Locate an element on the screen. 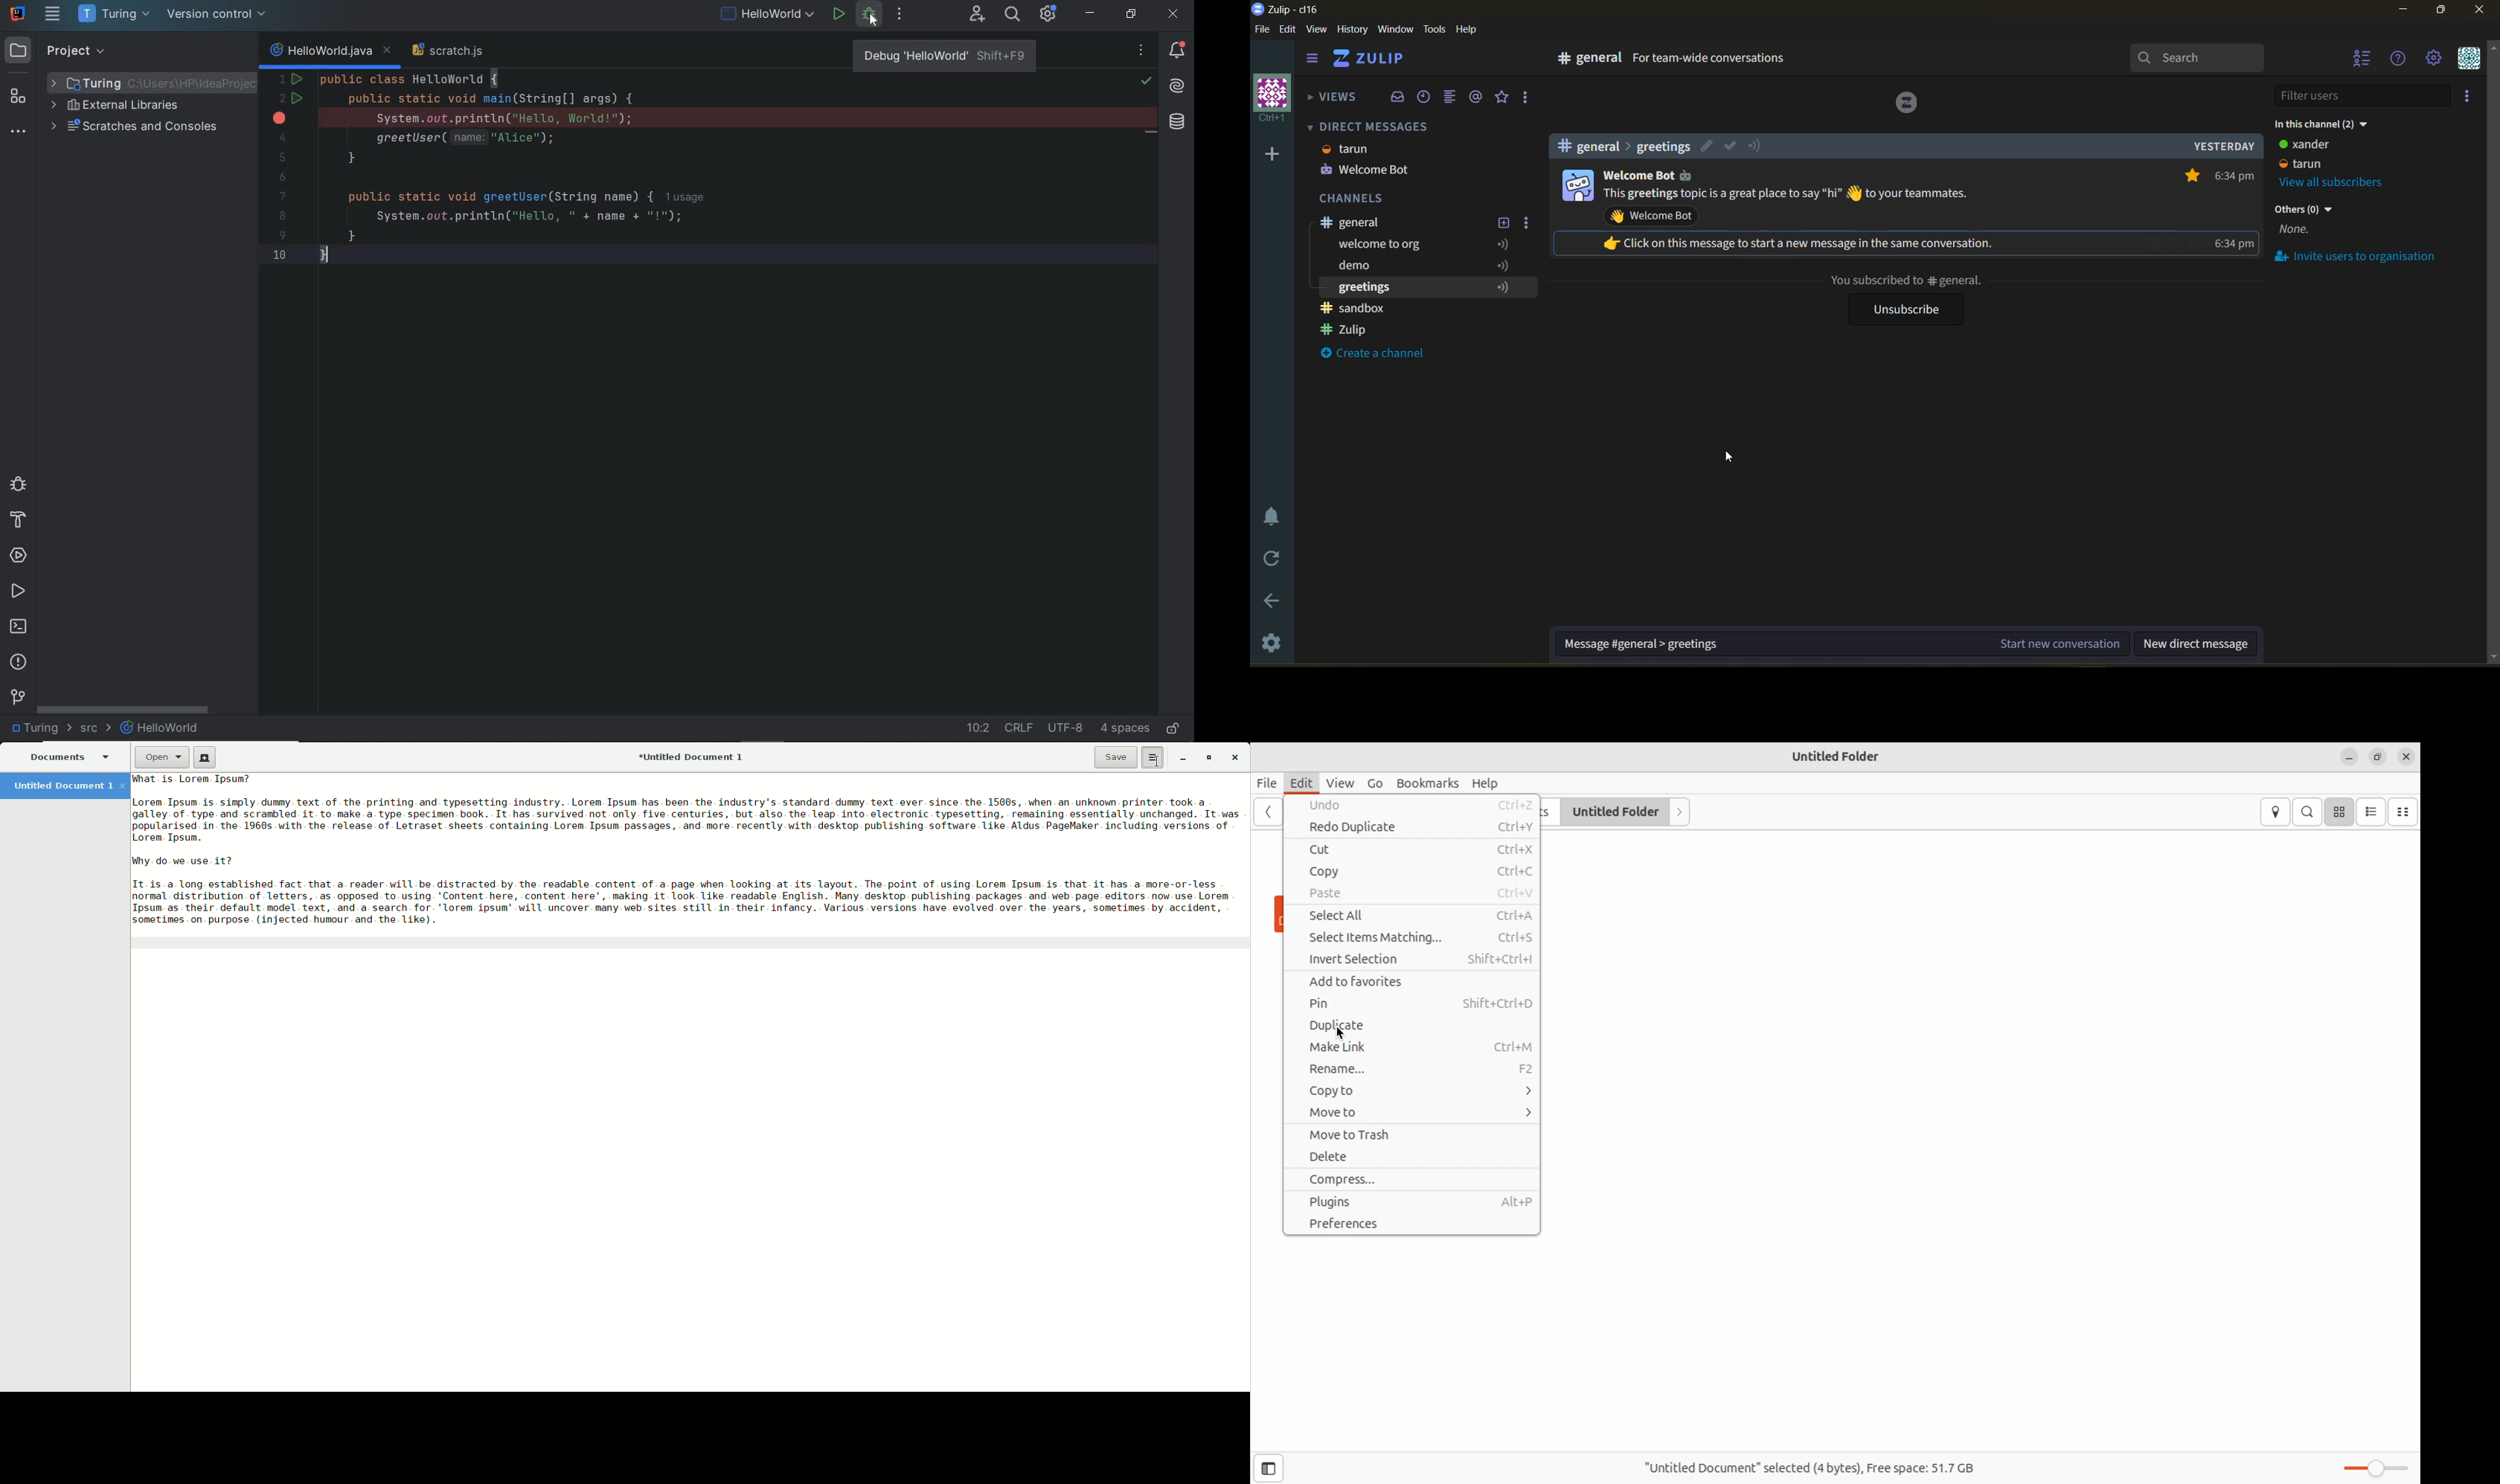 This screenshot has width=2520, height=1484. Untitled Document 1 is located at coordinates (68, 787).